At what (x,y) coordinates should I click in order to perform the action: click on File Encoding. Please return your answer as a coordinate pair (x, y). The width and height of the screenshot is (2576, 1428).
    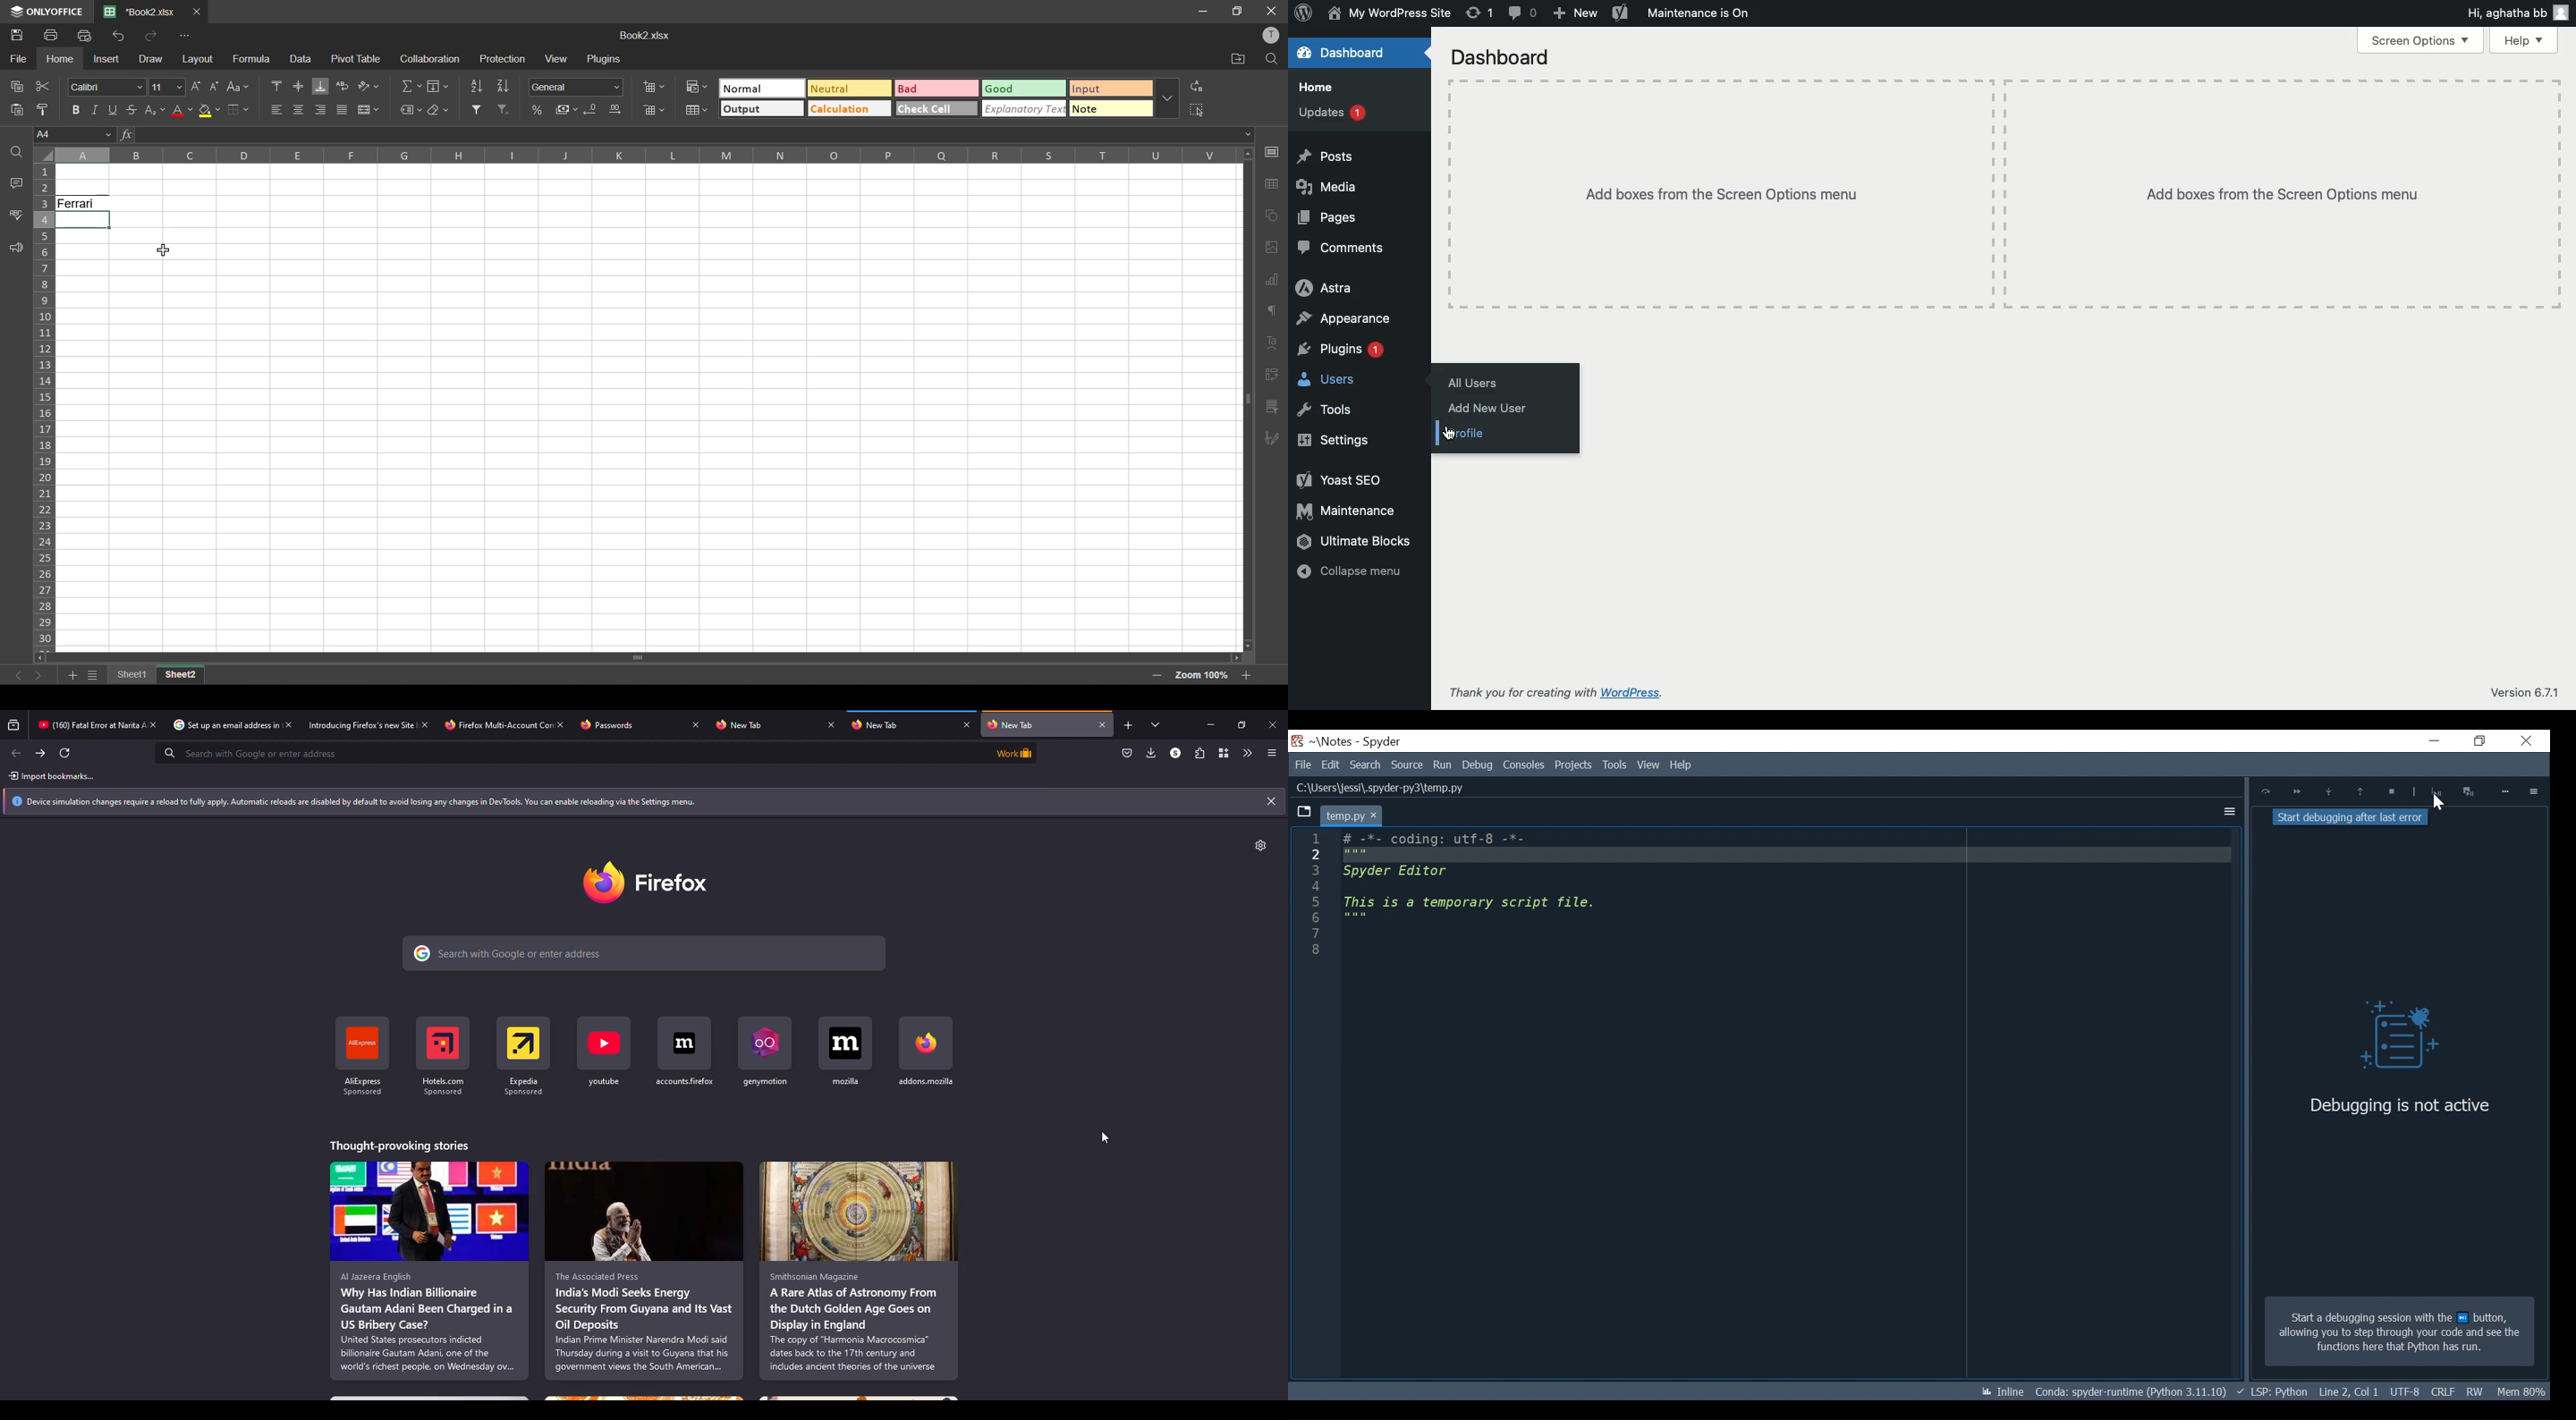
    Looking at the image, I should click on (2443, 1392).